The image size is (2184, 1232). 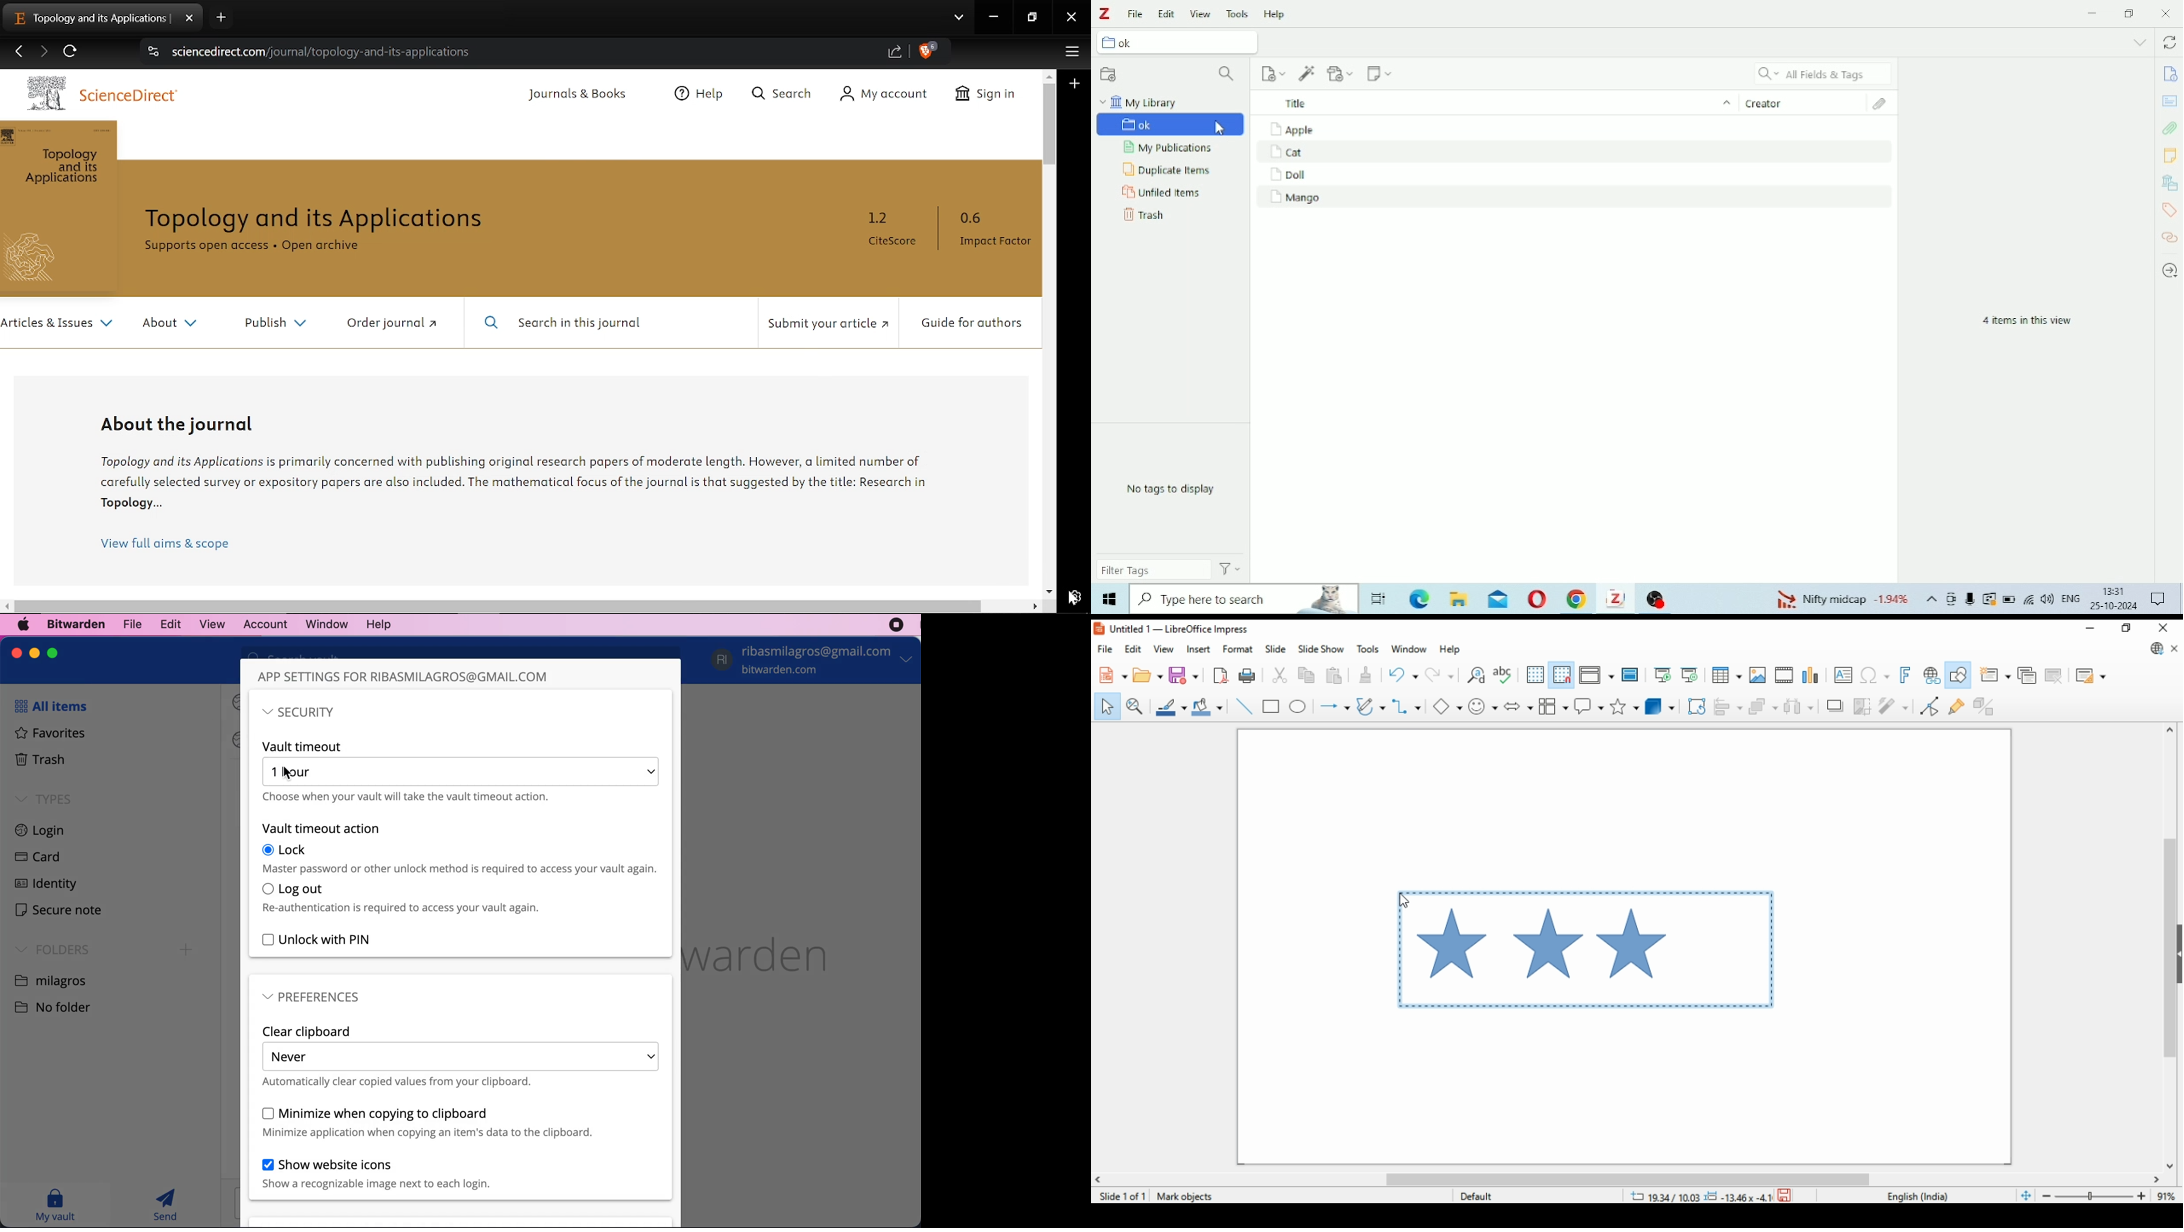 What do you see at coordinates (52, 980) in the screenshot?
I see `folder name` at bounding box center [52, 980].